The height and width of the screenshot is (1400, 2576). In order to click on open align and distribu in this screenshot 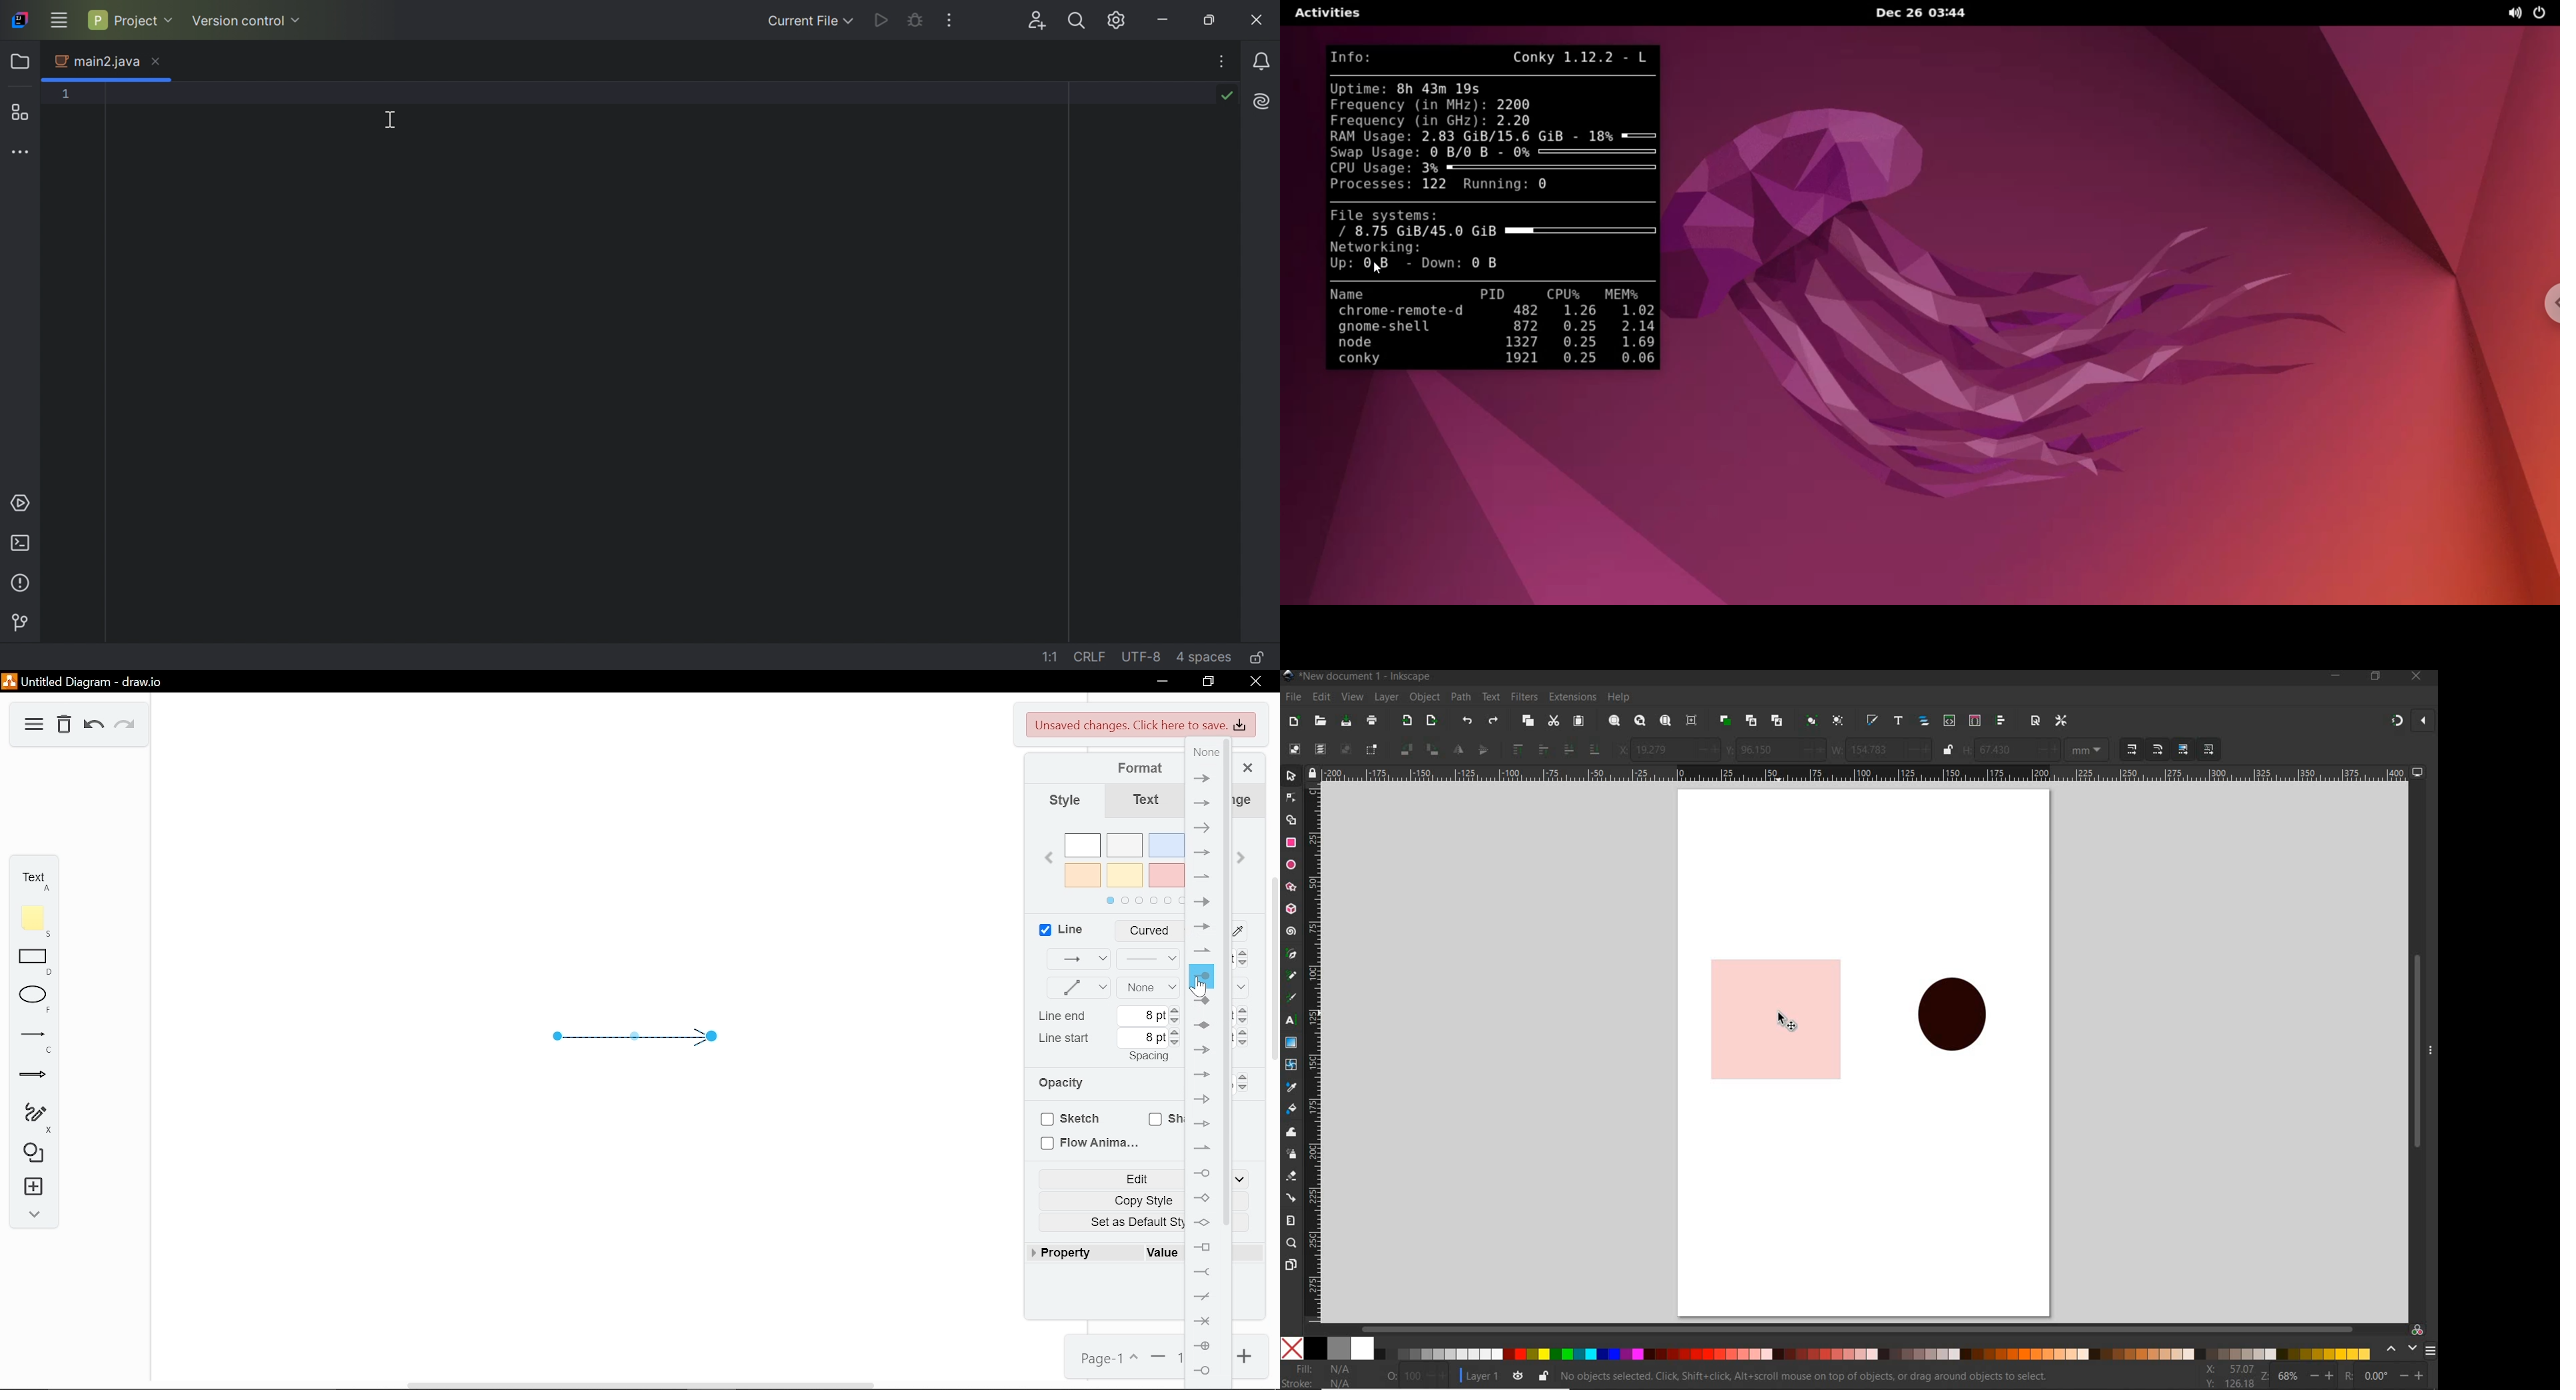, I will do `click(2001, 721)`.